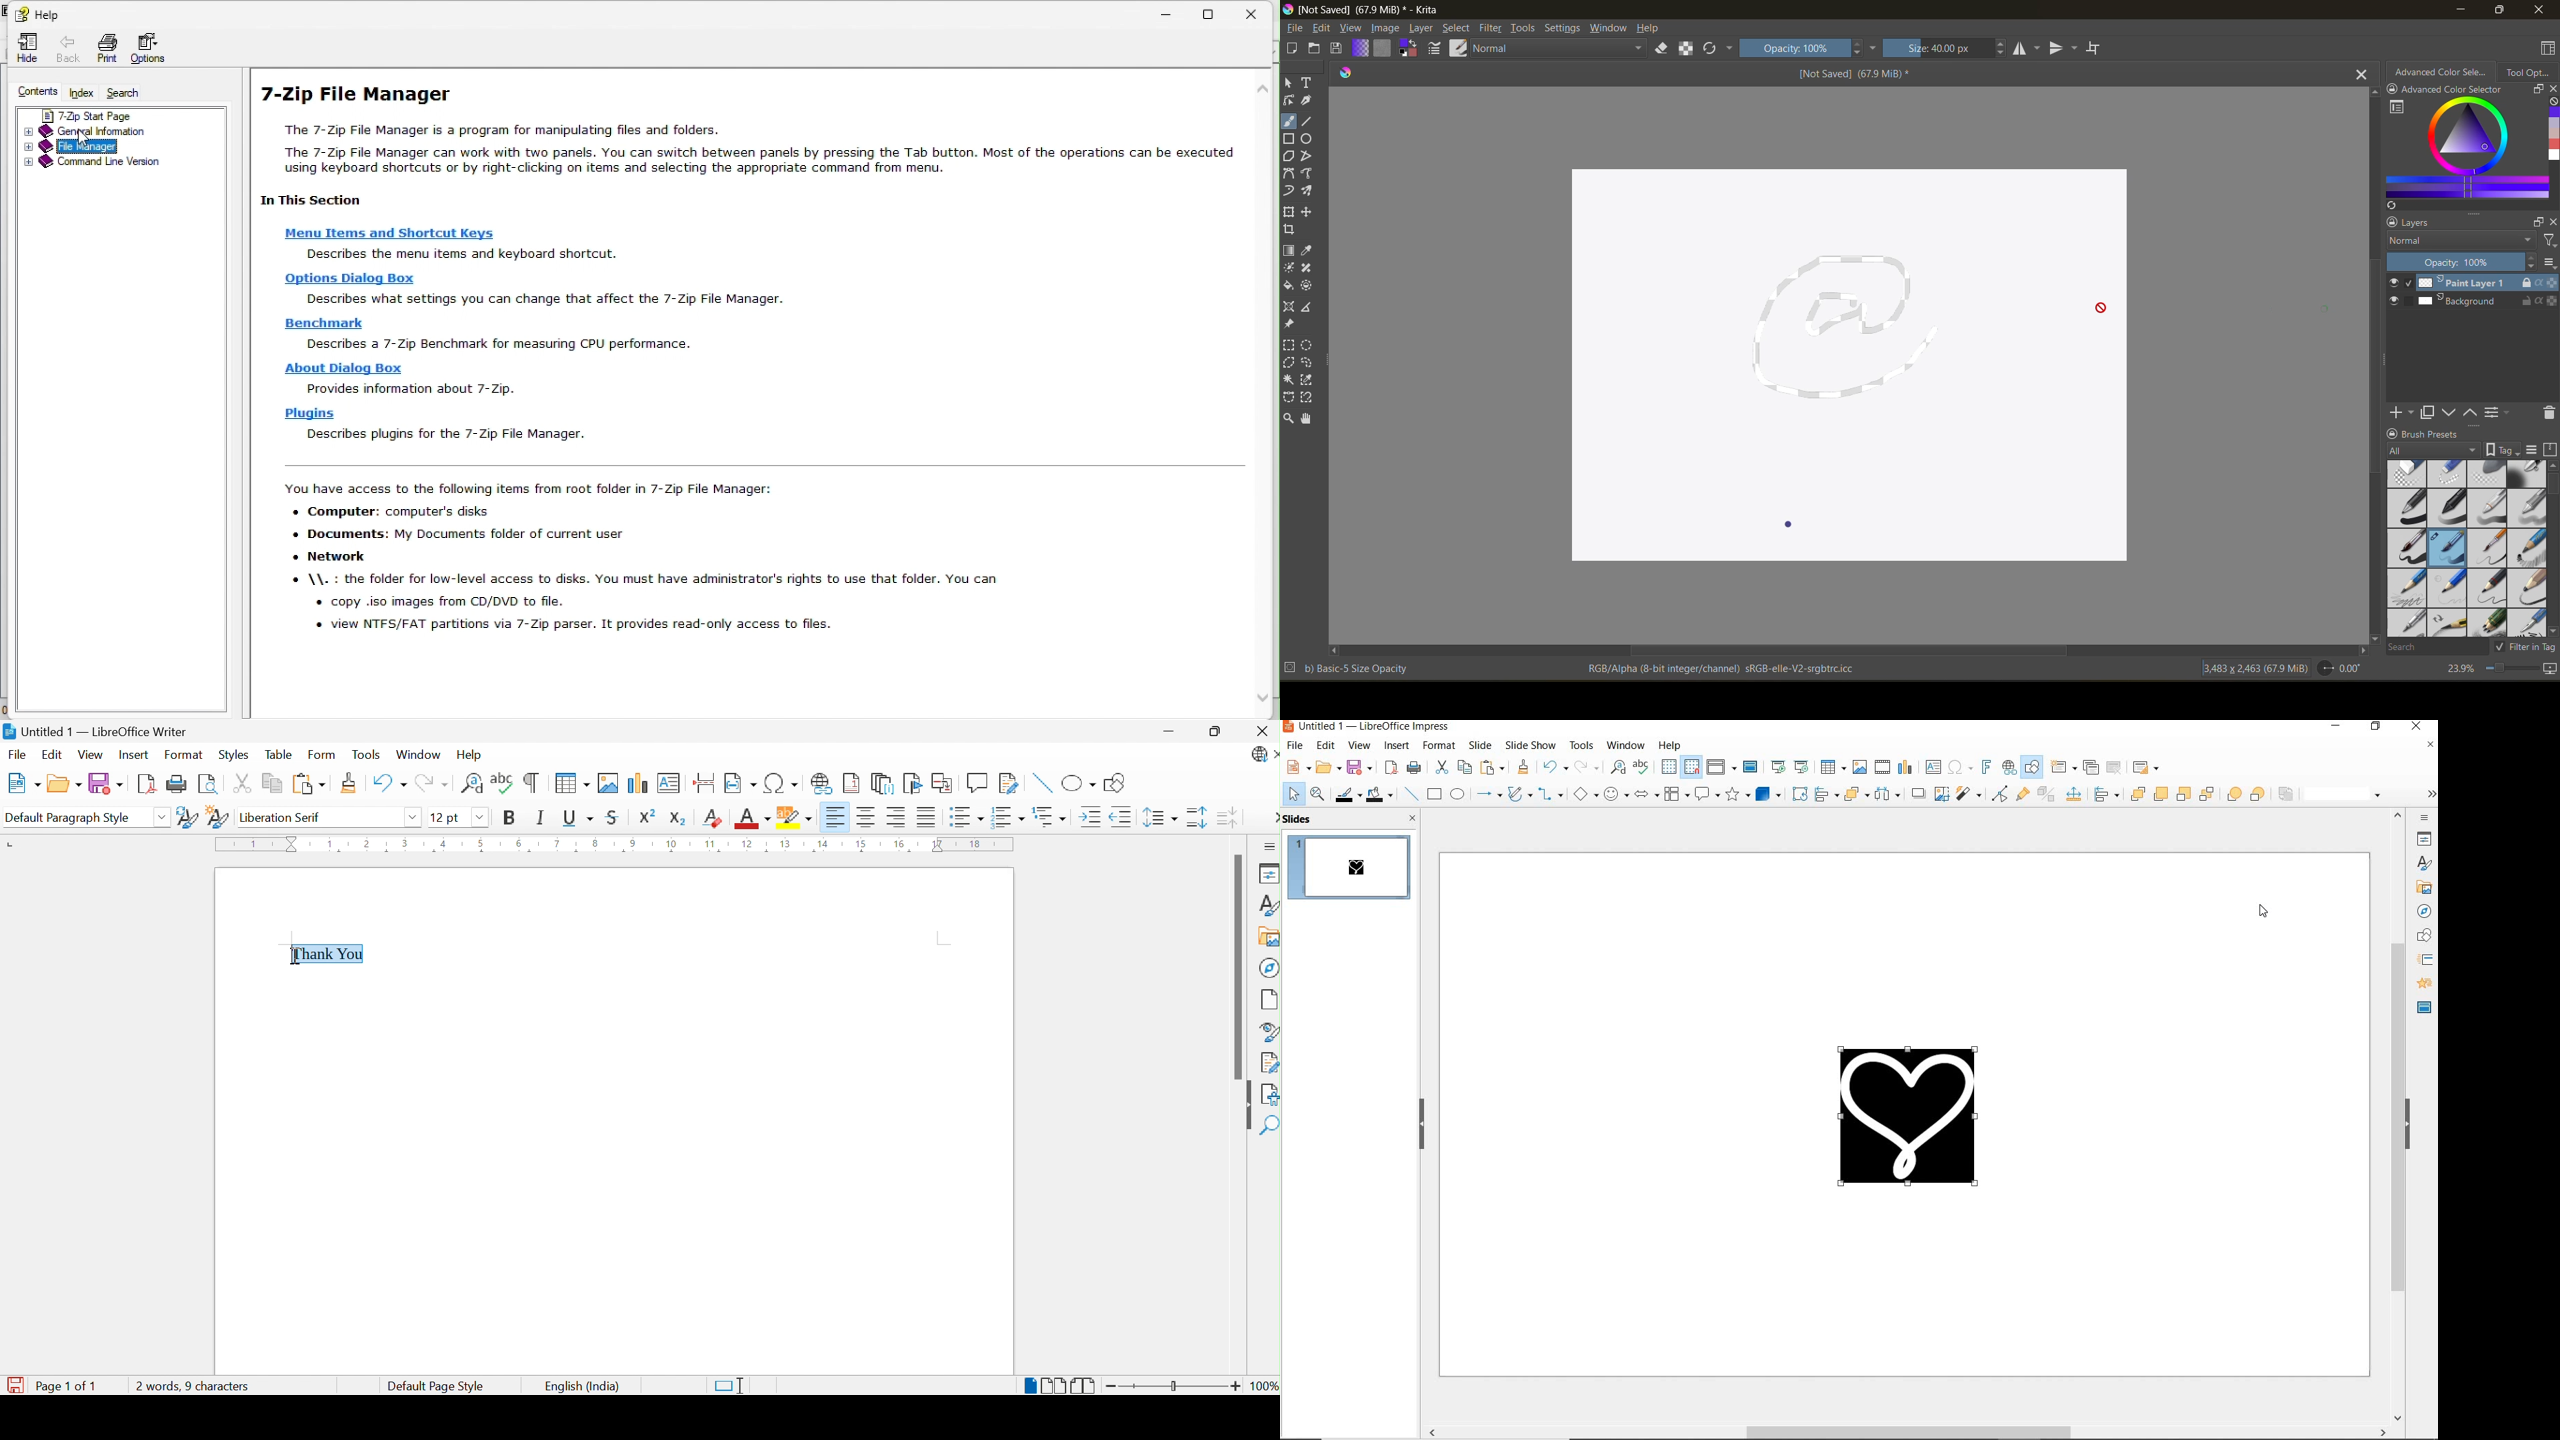  I want to click on slide, so click(1480, 745).